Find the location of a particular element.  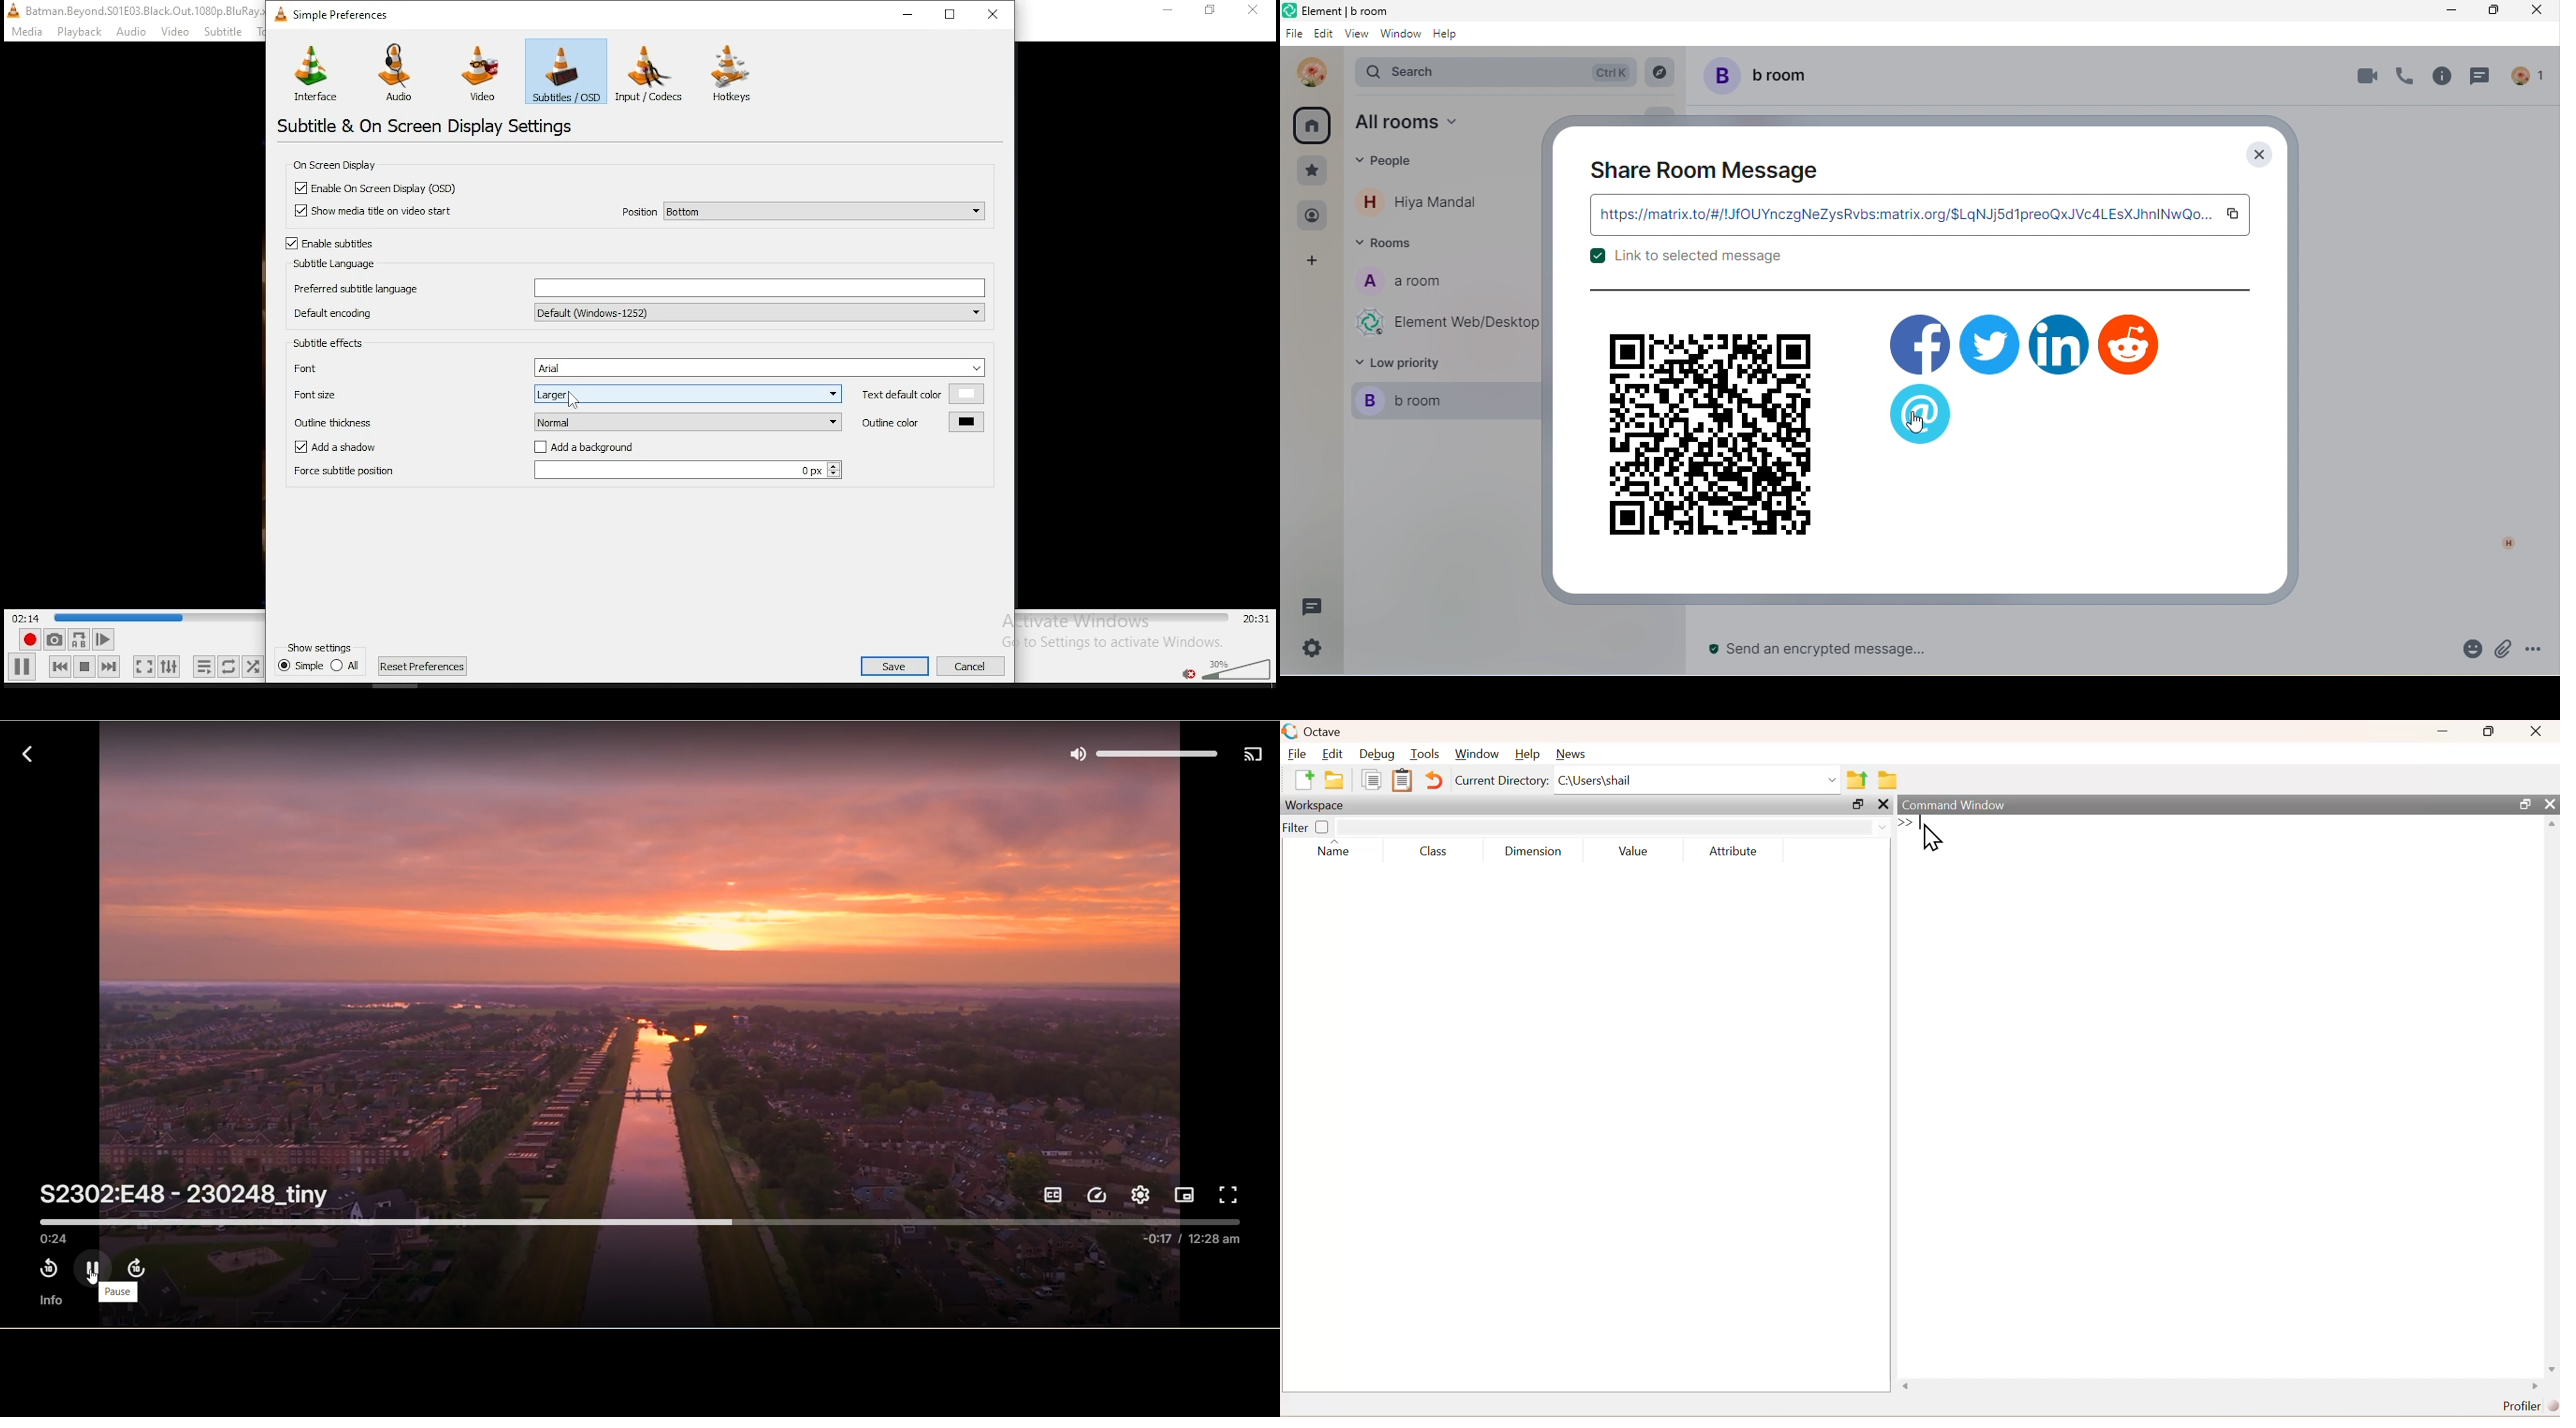

rooms is located at coordinates (1392, 246).